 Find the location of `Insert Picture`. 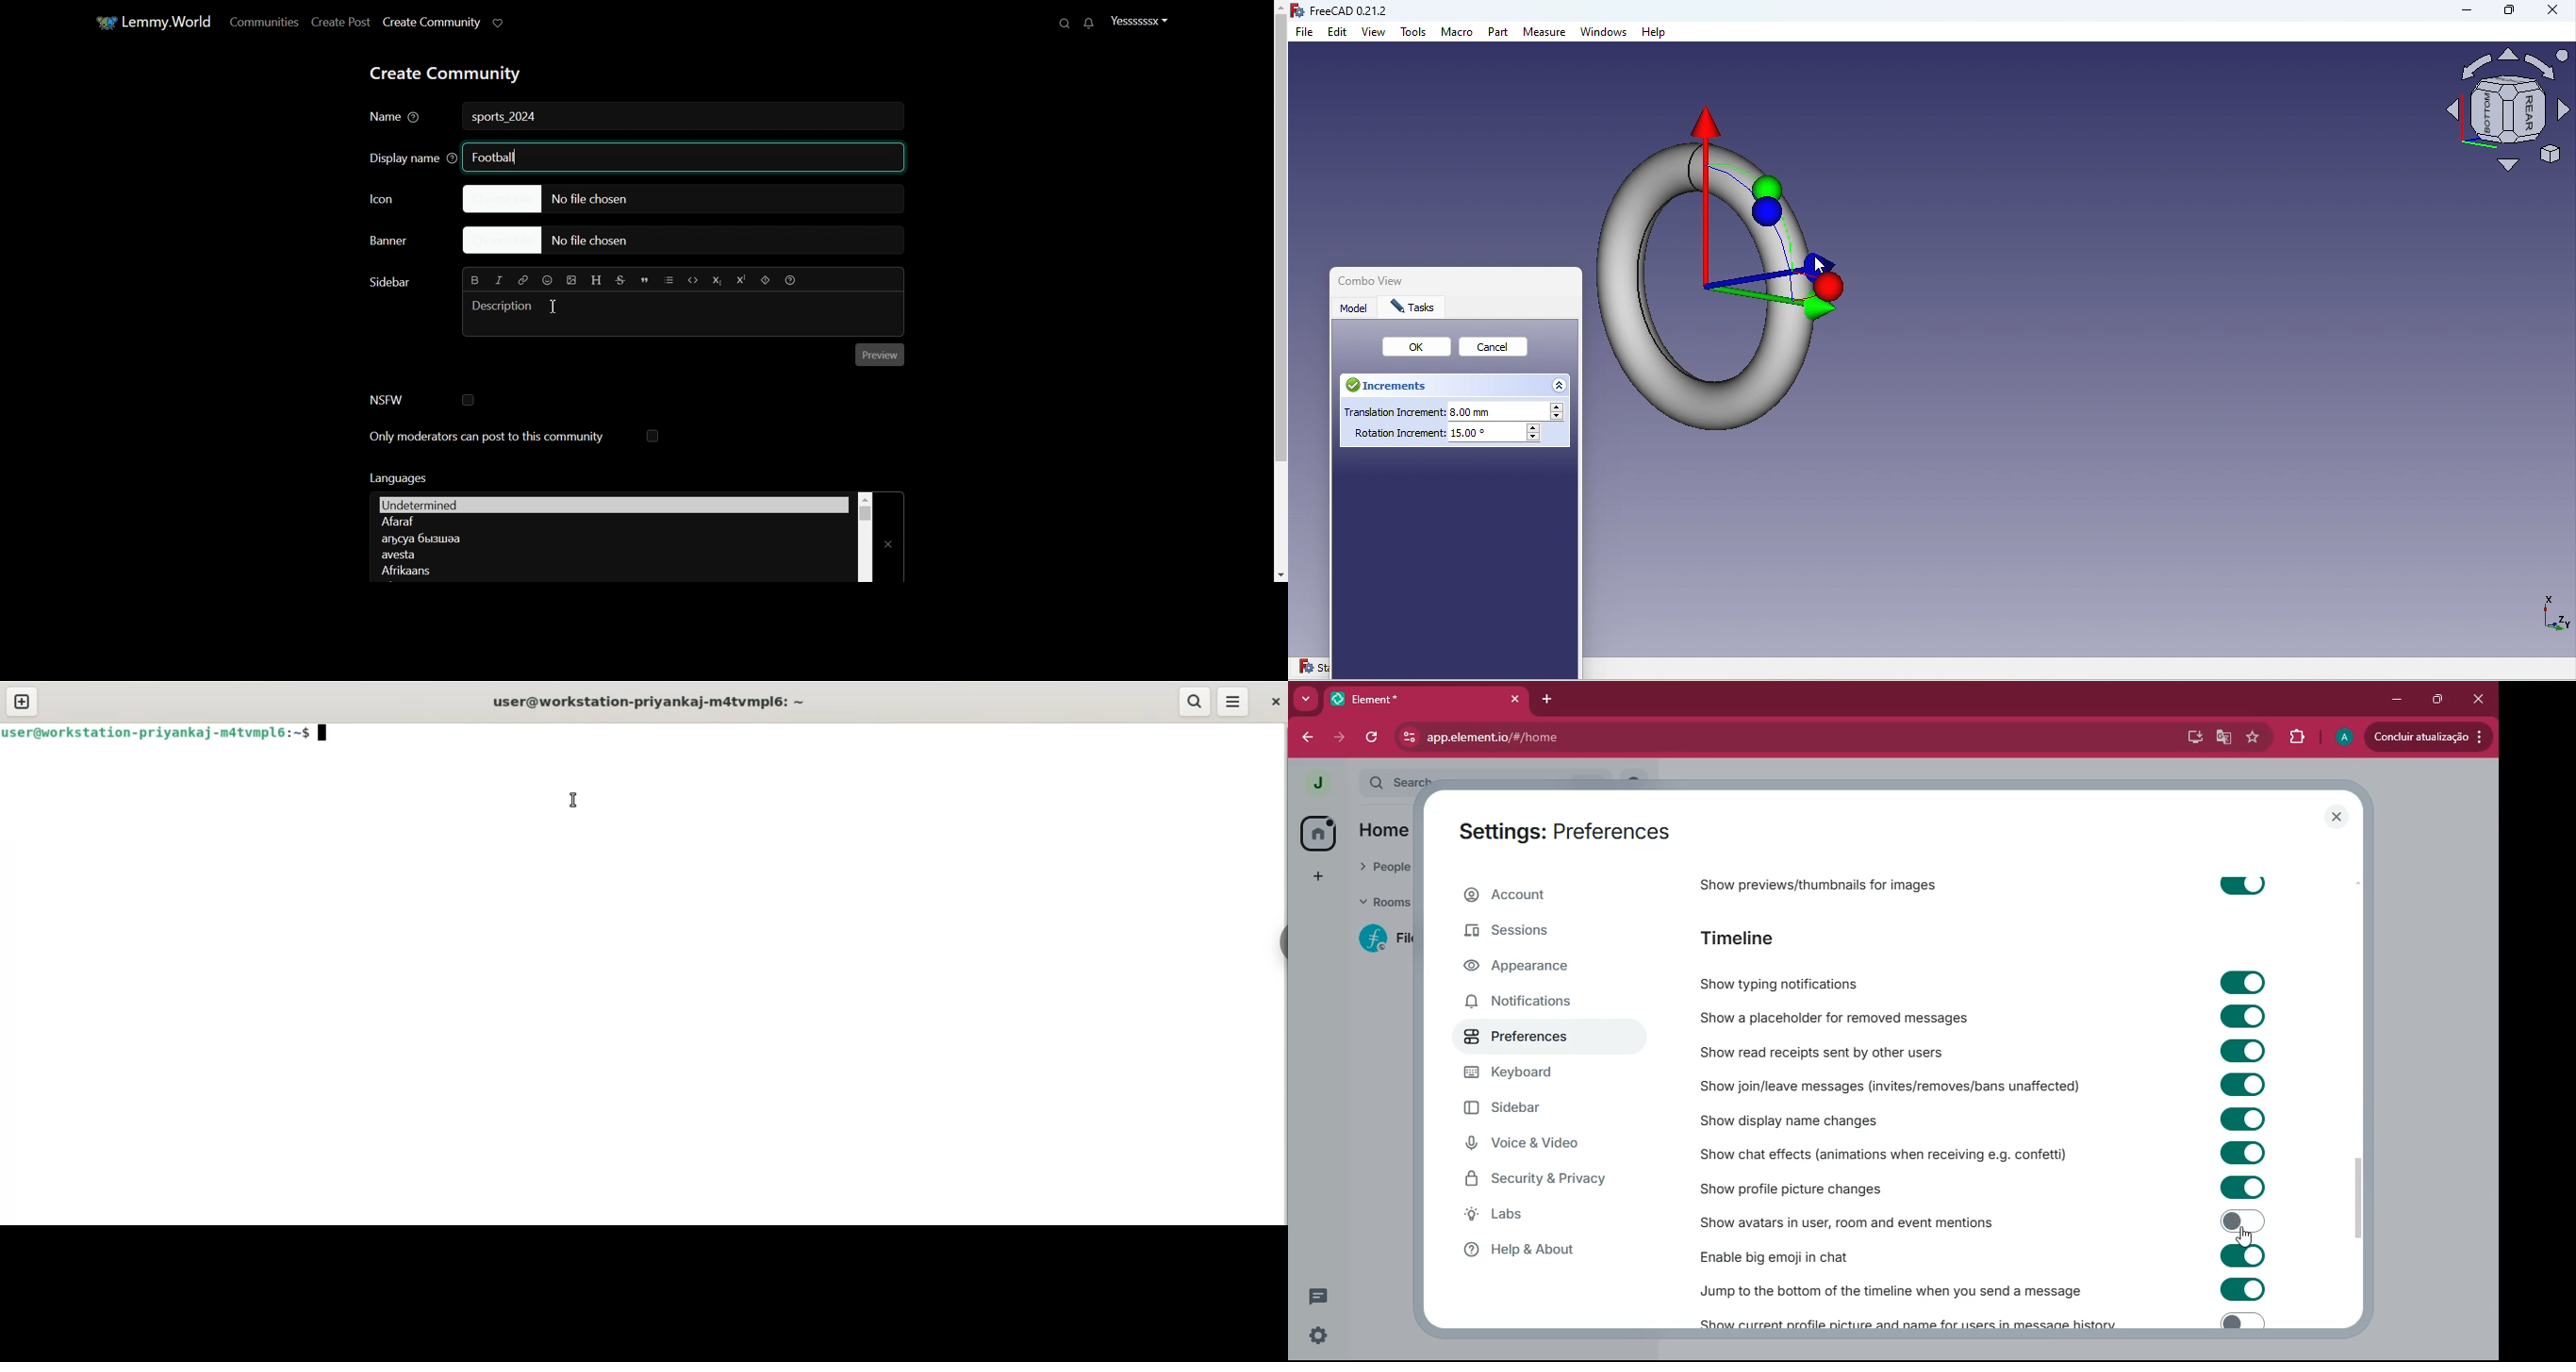

Insert Picture is located at coordinates (572, 281).